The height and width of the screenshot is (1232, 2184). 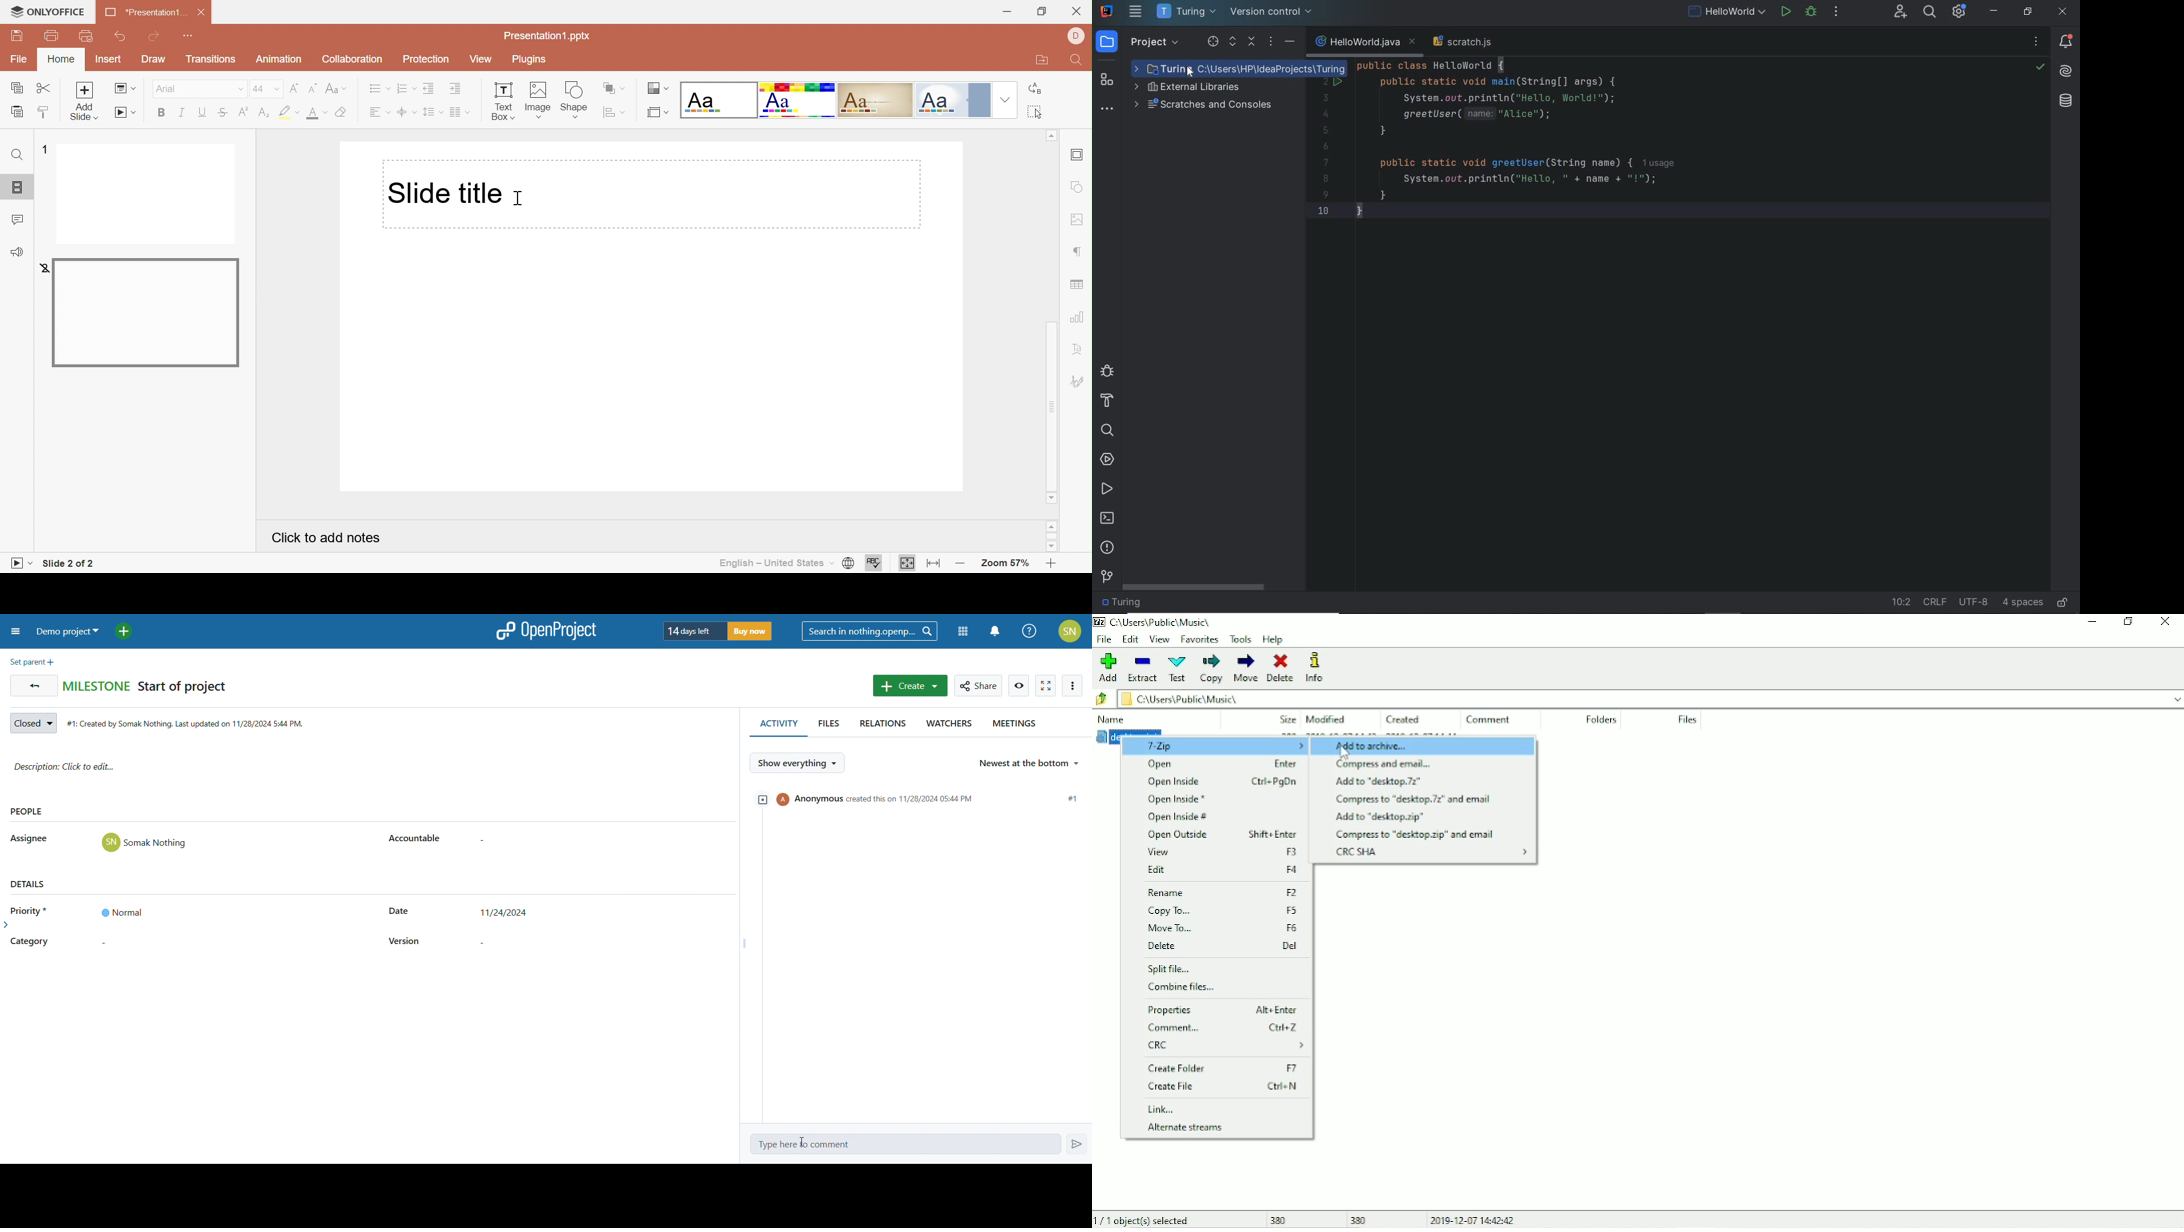 I want to click on resize, so click(x=742, y=943).